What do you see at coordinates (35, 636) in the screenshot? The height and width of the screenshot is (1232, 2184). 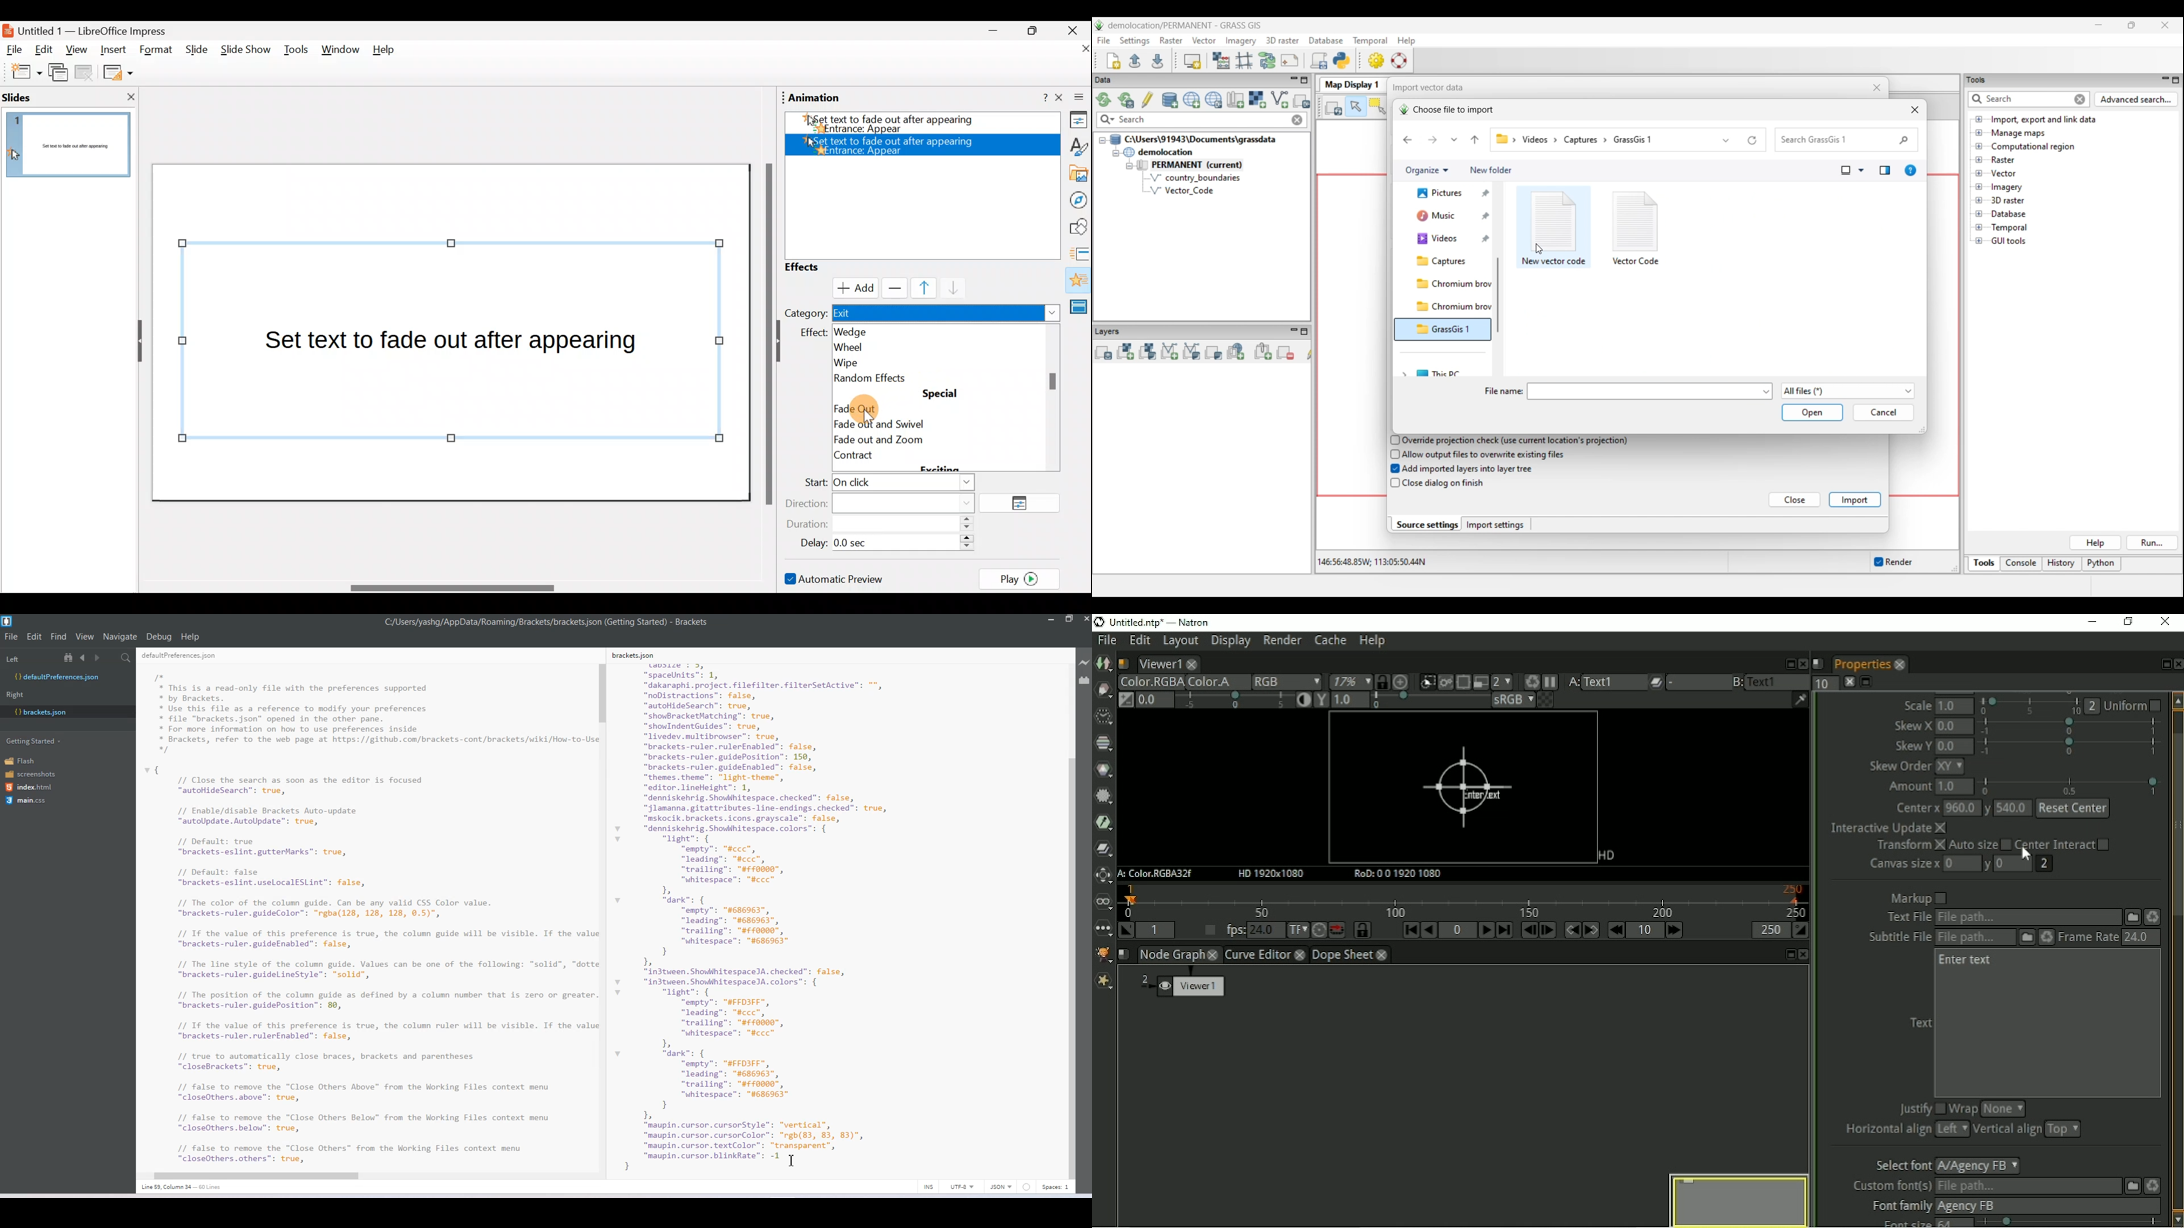 I see `Edit` at bounding box center [35, 636].